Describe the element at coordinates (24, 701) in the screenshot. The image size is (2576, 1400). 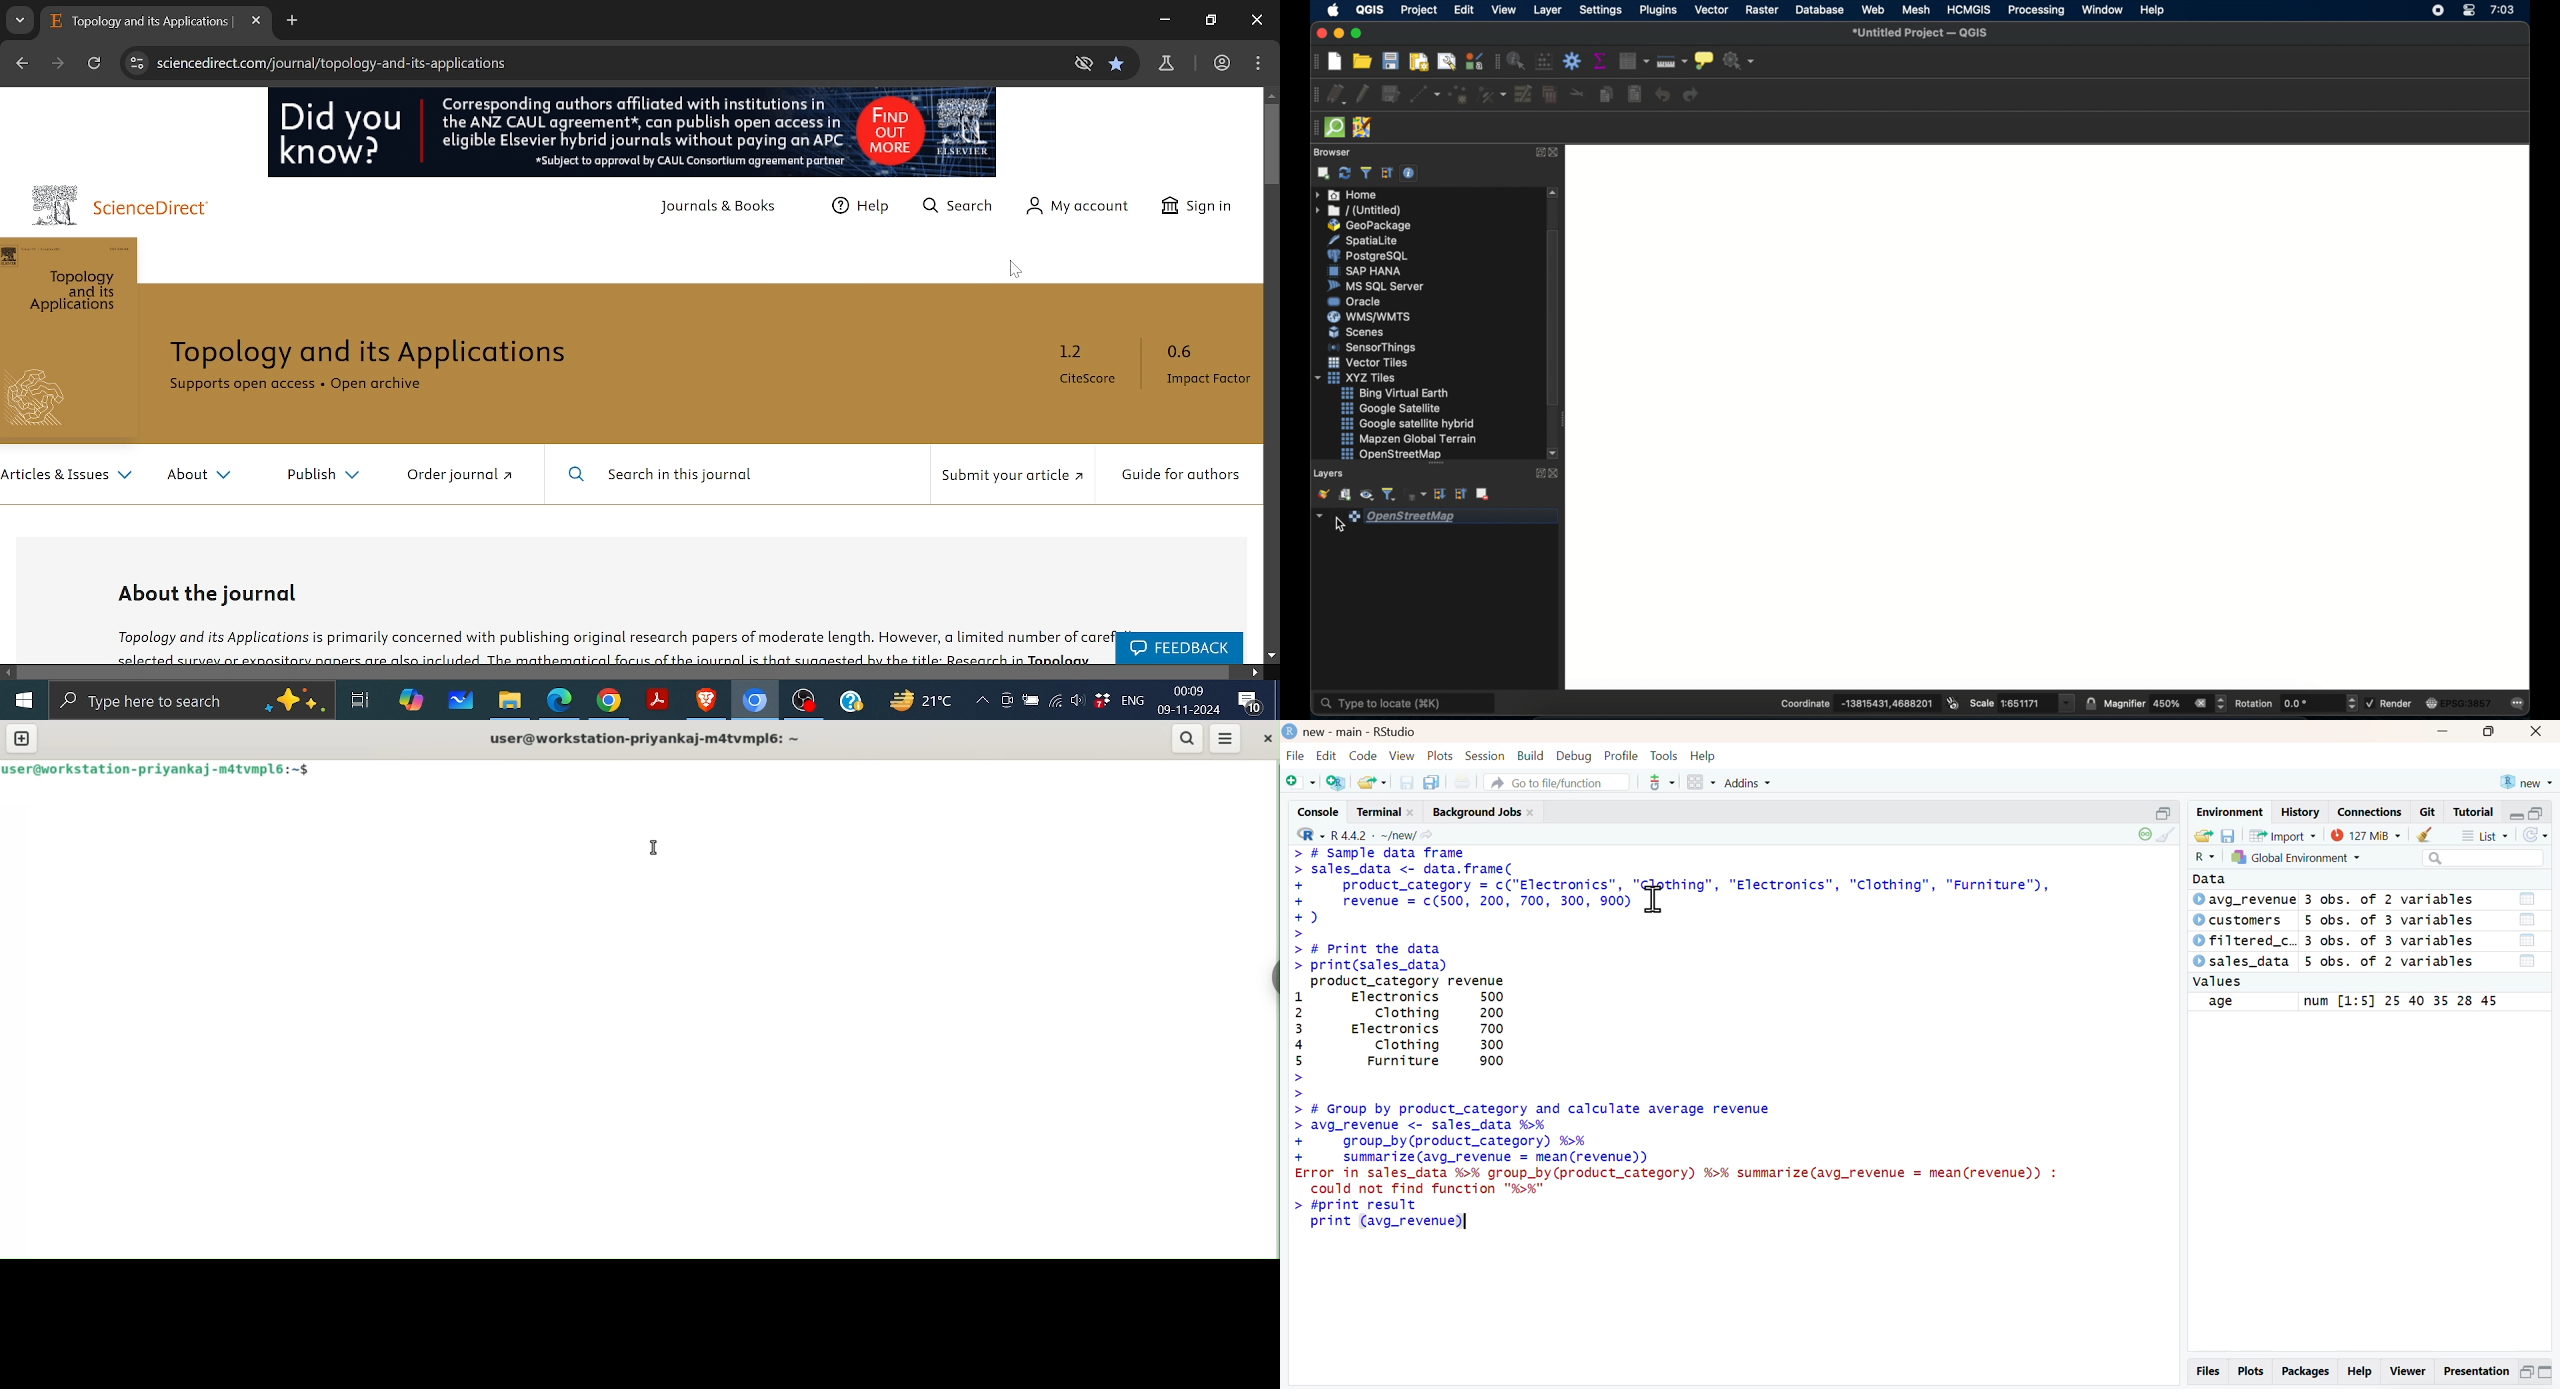
I see ` start` at that location.